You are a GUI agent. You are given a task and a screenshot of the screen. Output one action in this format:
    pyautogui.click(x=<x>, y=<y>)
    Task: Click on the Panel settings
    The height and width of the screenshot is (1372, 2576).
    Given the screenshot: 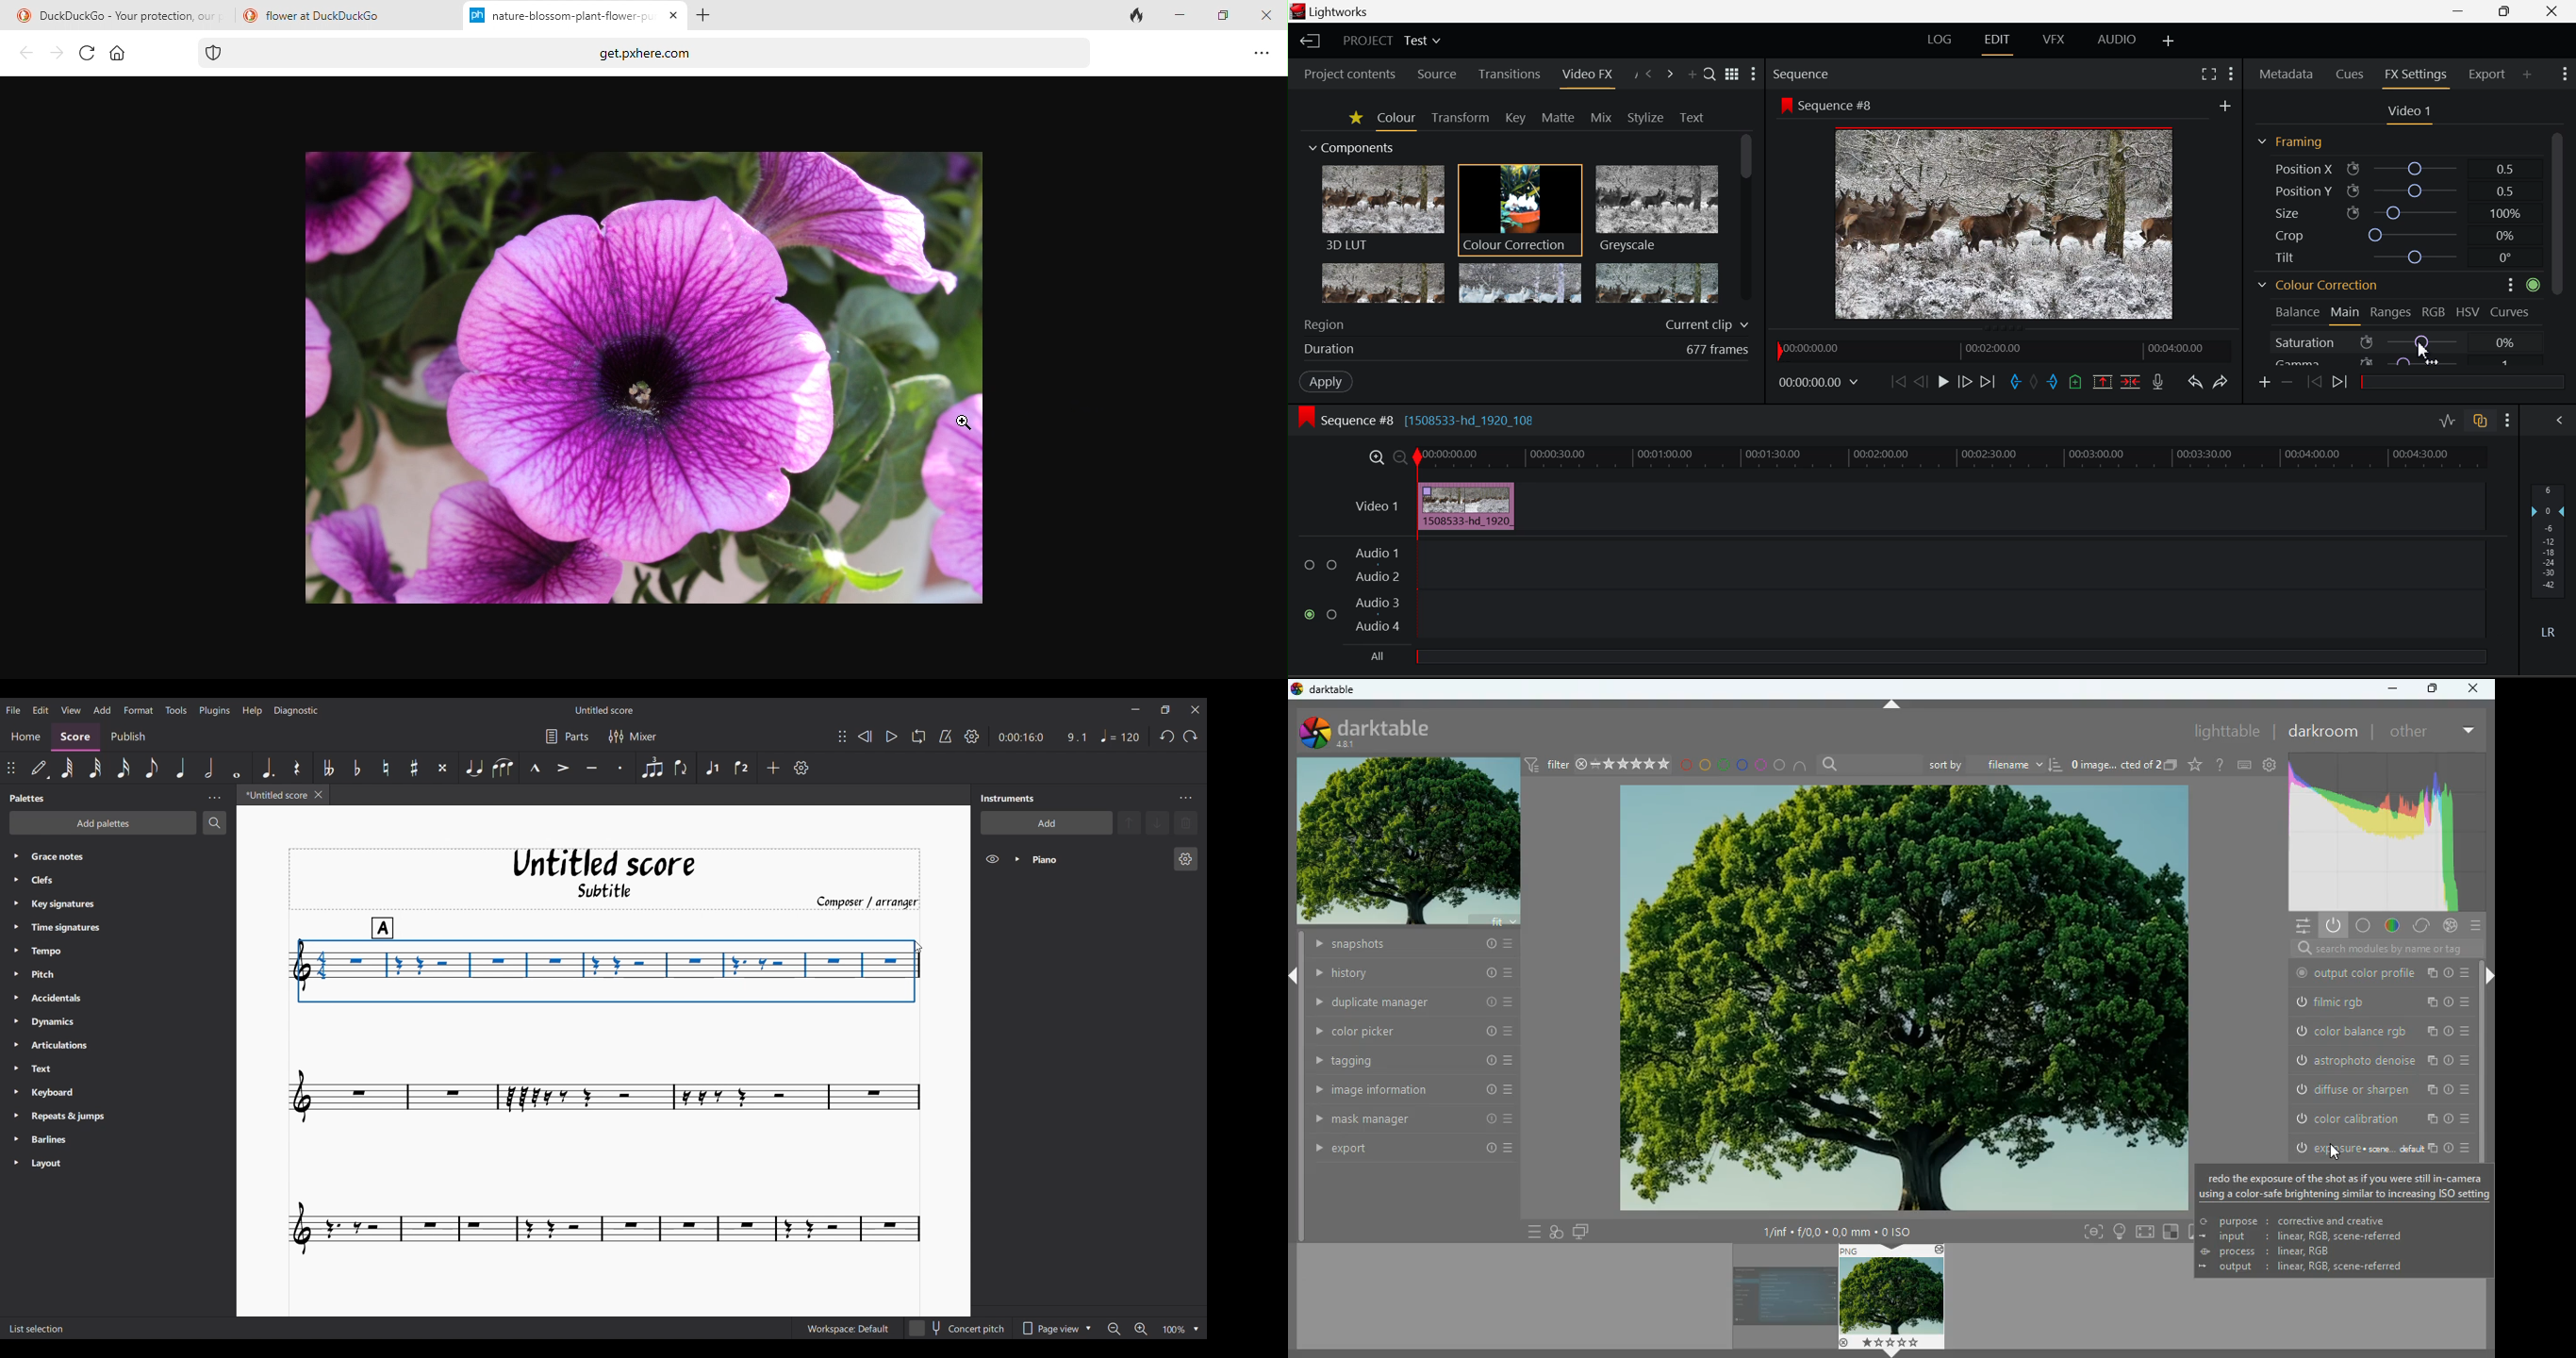 What is the action you would take?
    pyautogui.click(x=214, y=798)
    